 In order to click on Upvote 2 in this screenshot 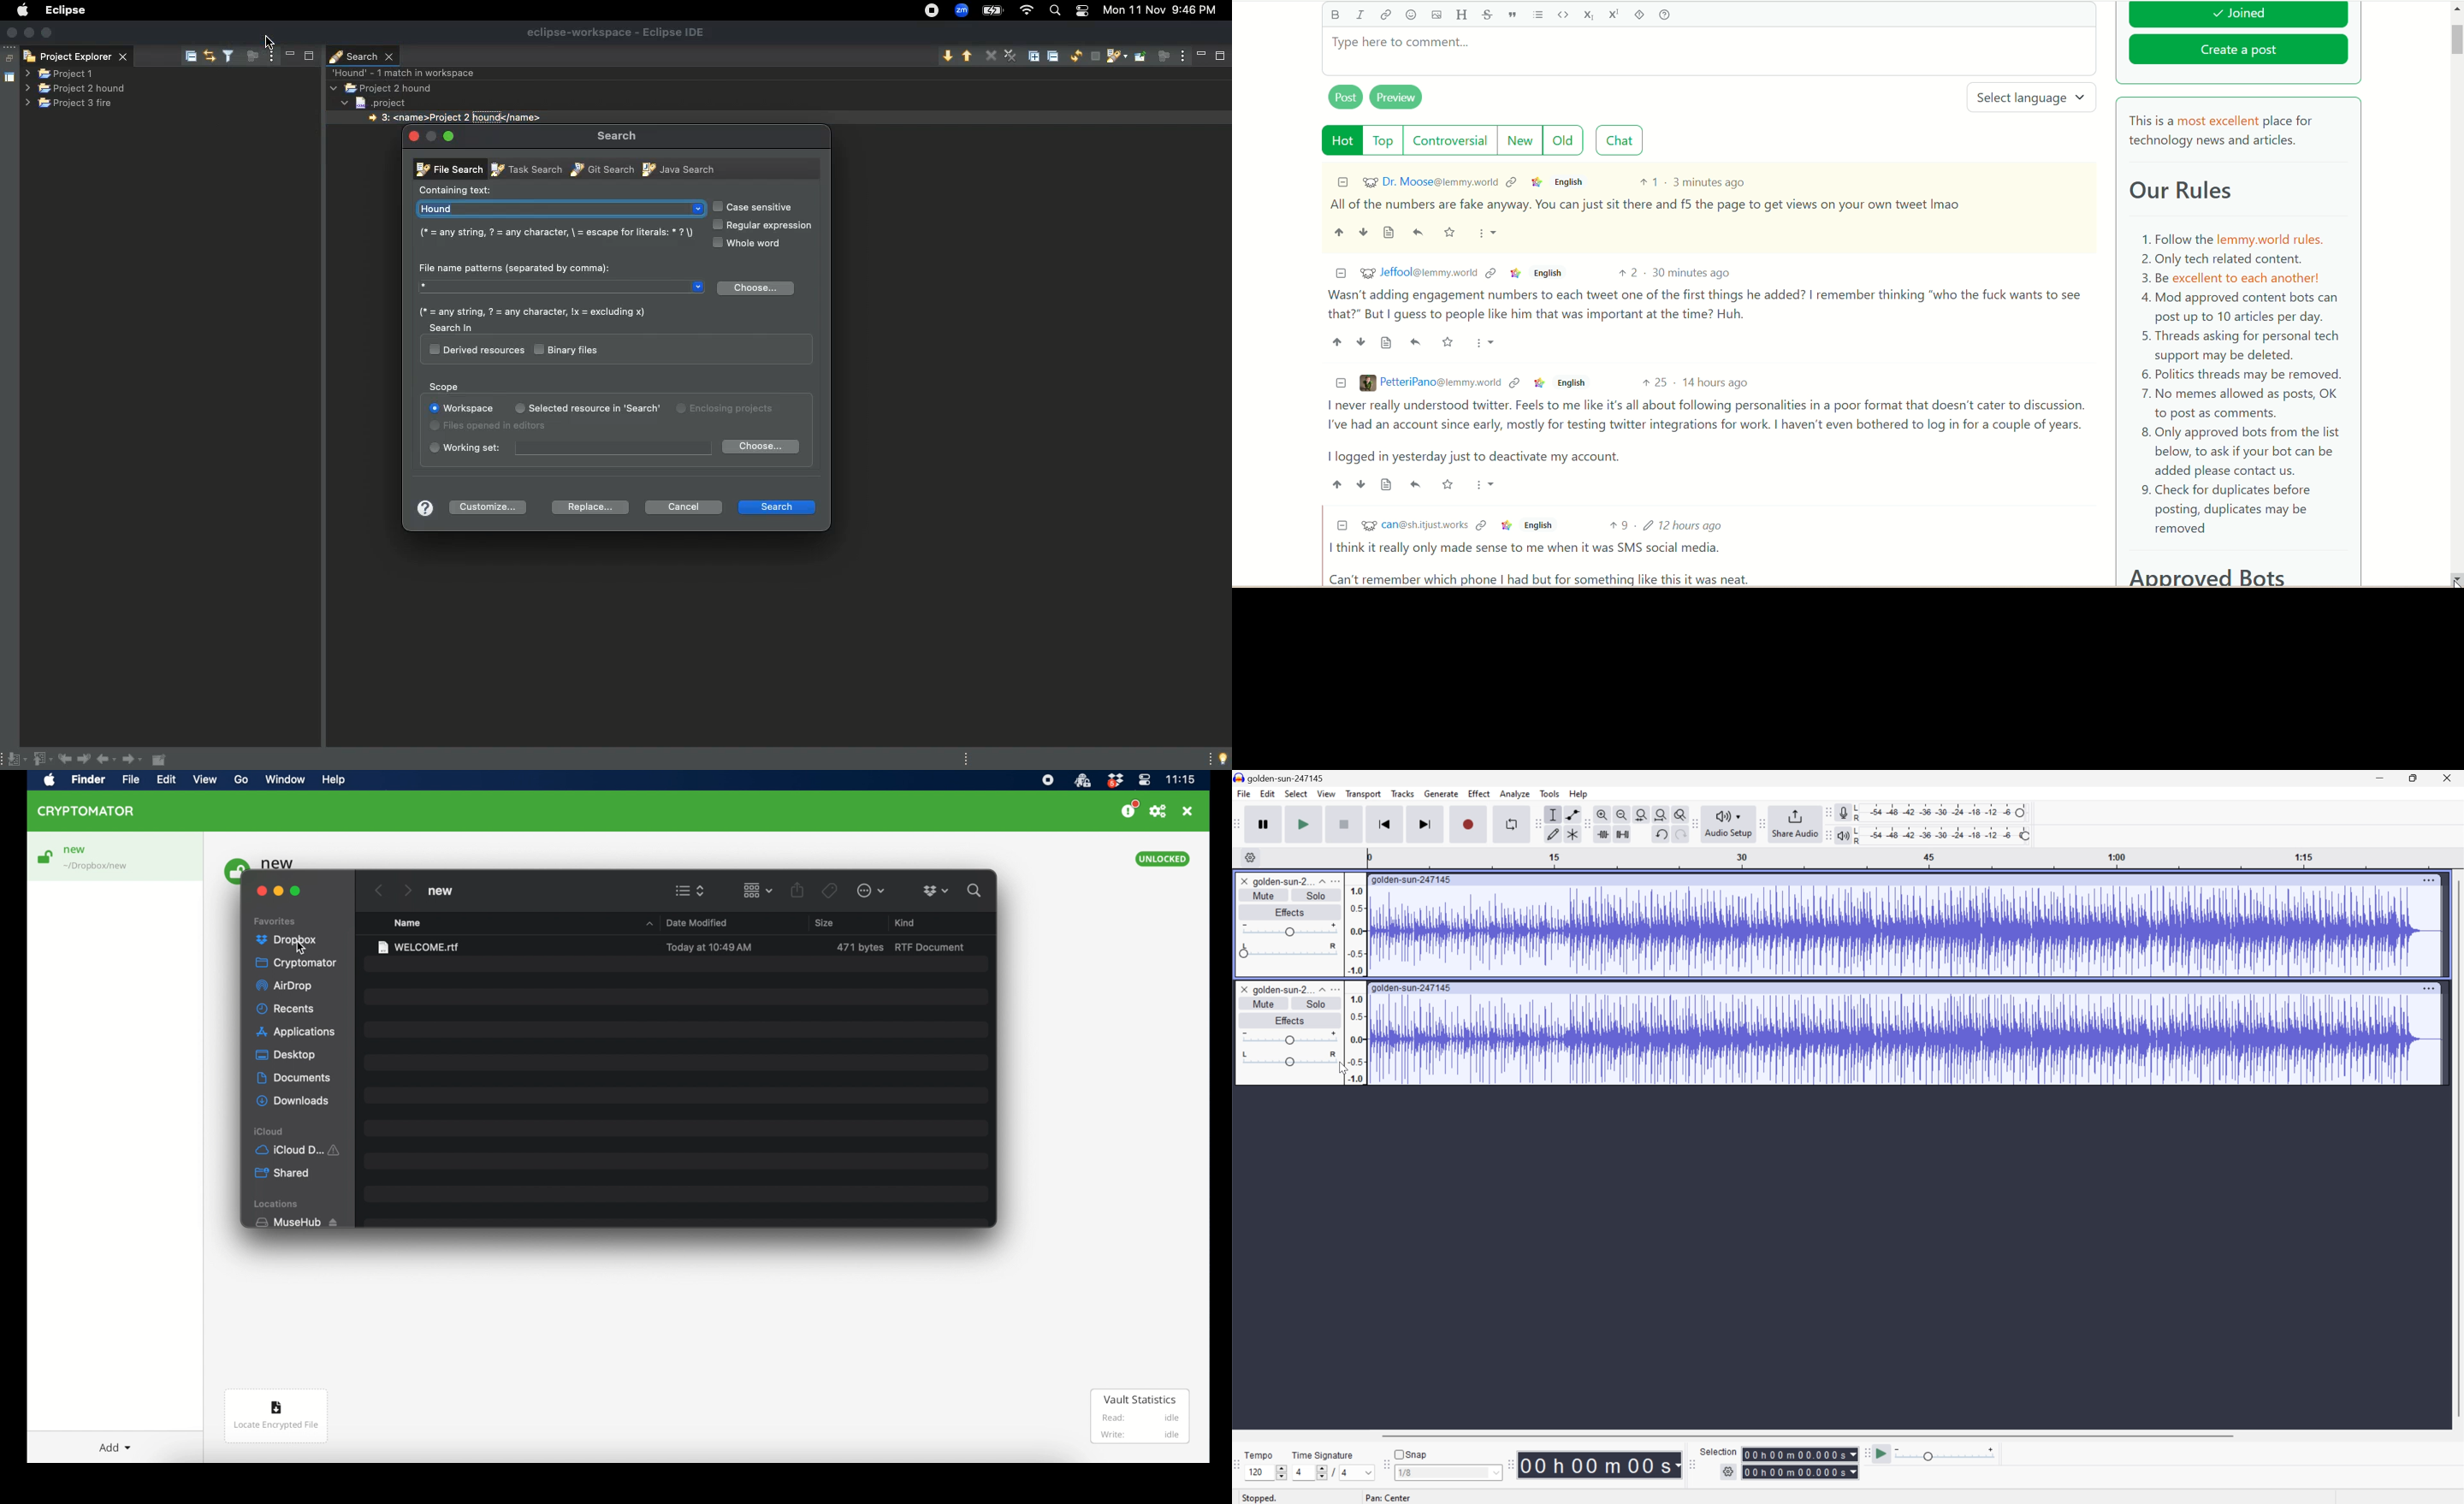, I will do `click(1630, 273)`.